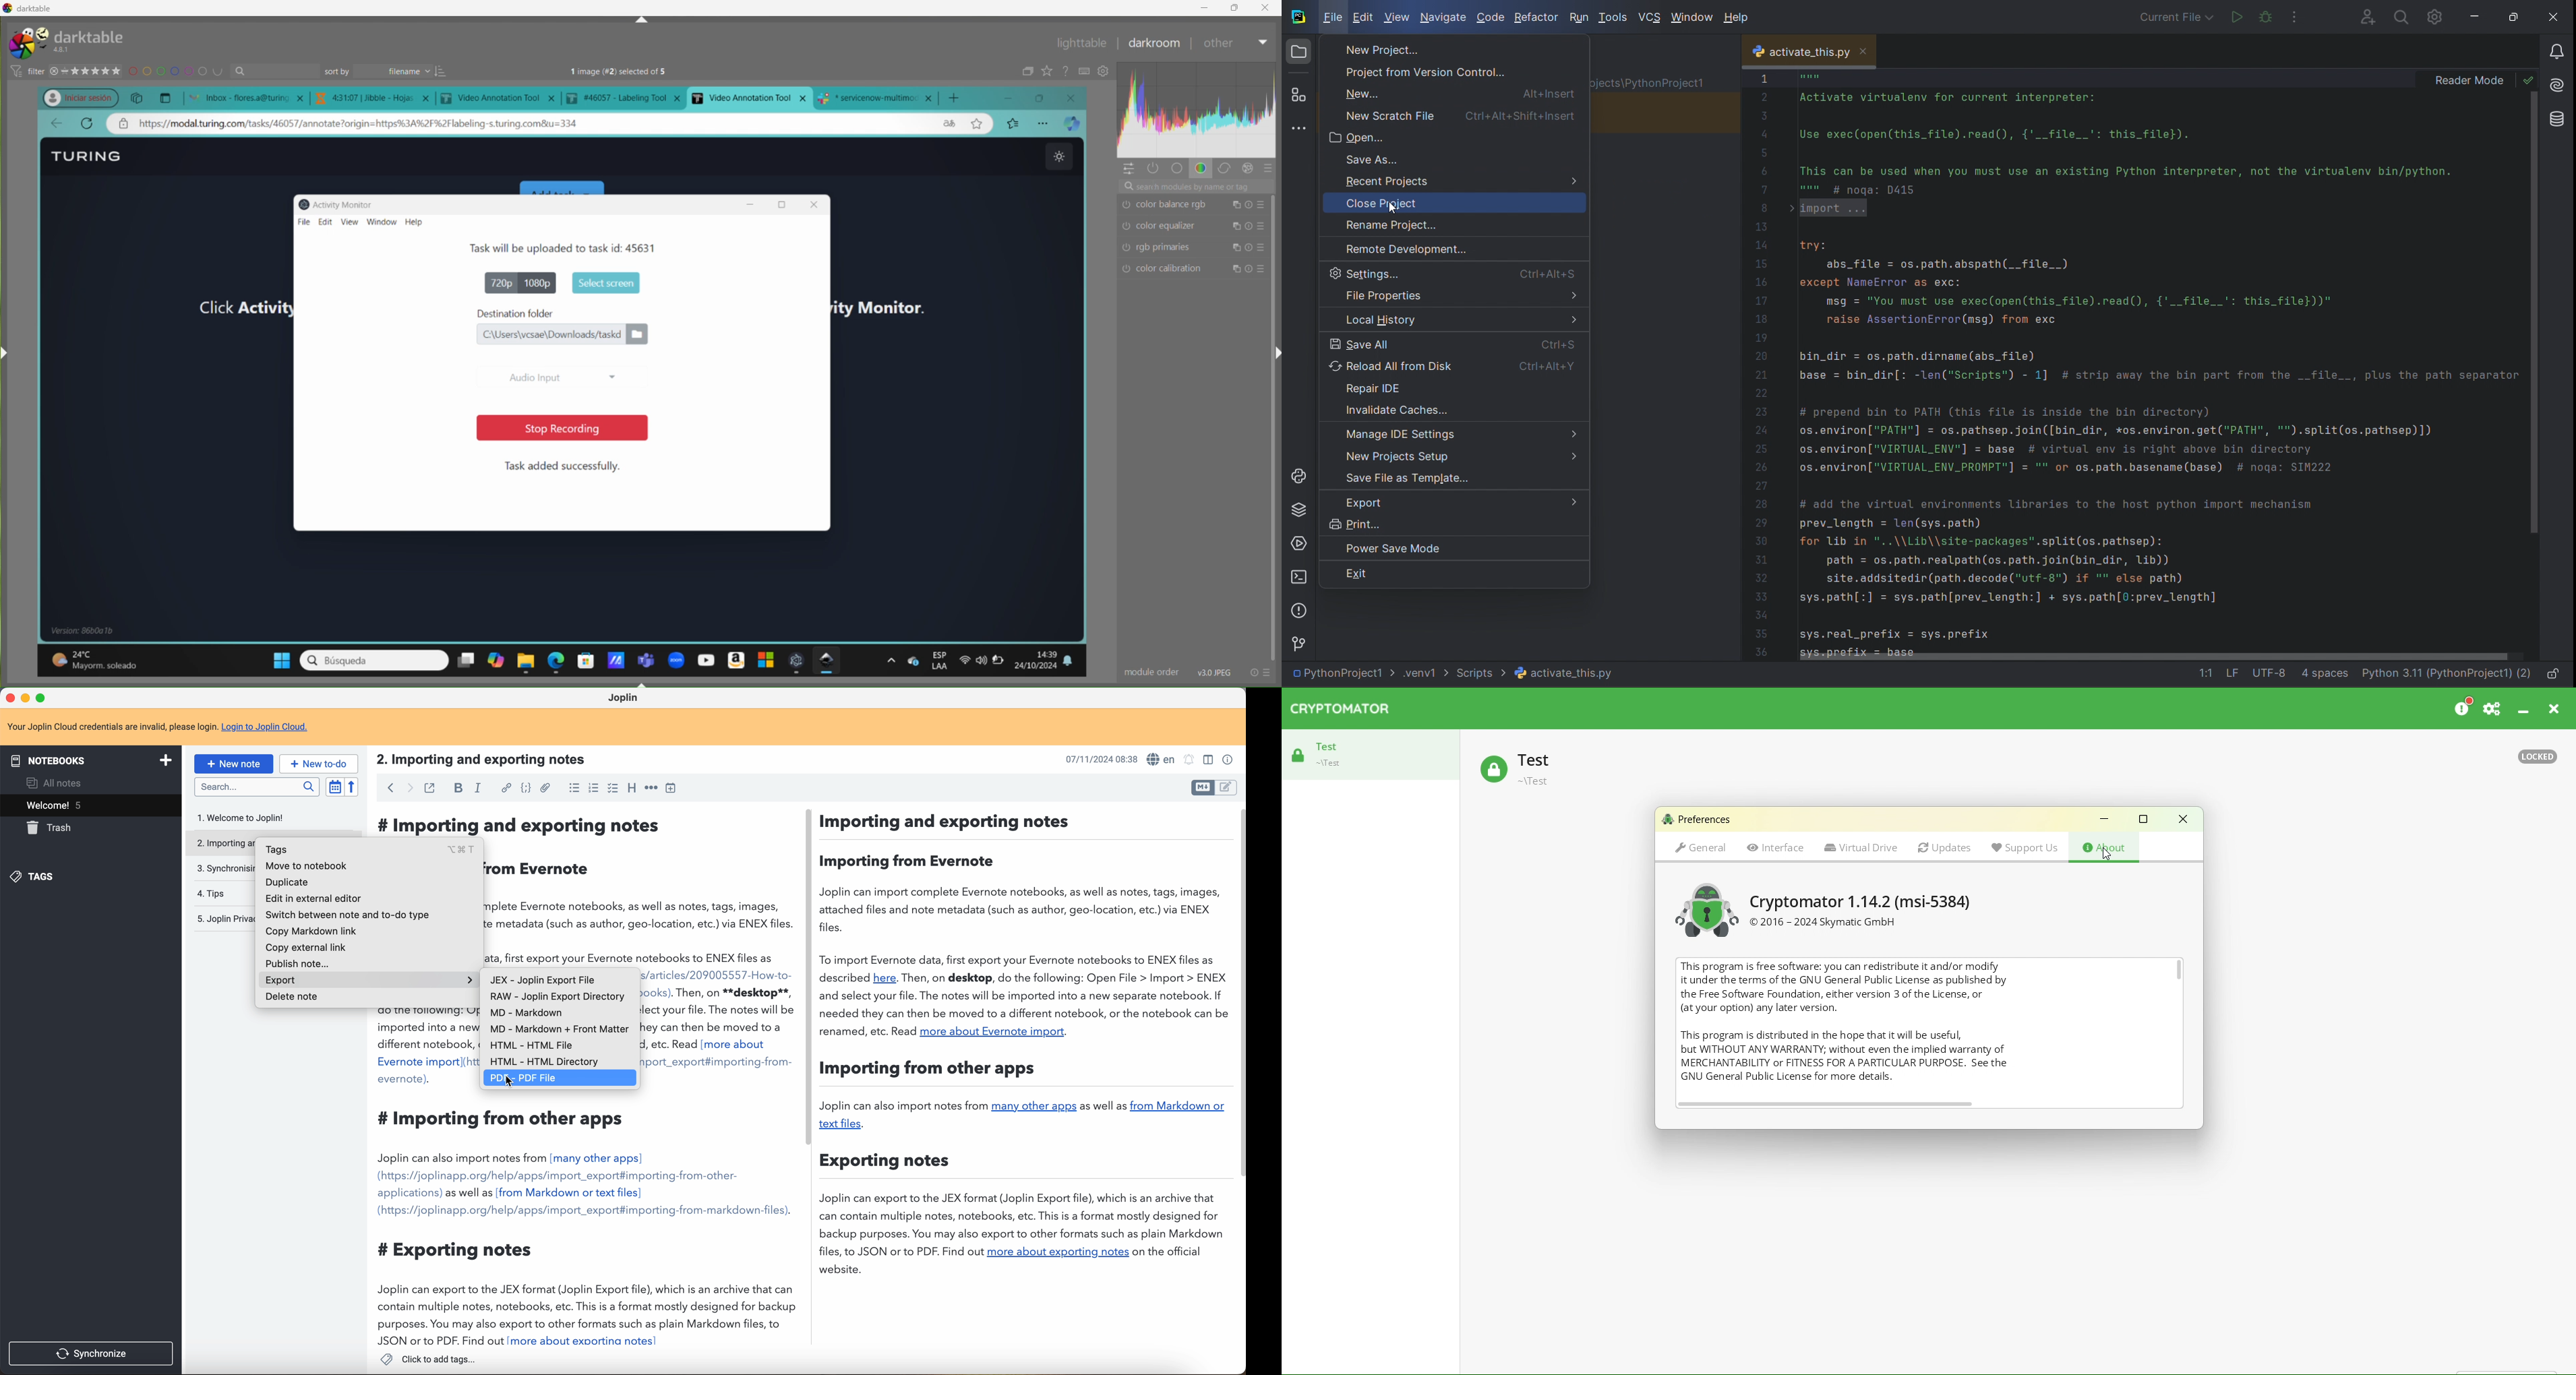 The image size is (2576, 1400). I want to click on title: 2. Importing and exporting notes, so click(489, 760).